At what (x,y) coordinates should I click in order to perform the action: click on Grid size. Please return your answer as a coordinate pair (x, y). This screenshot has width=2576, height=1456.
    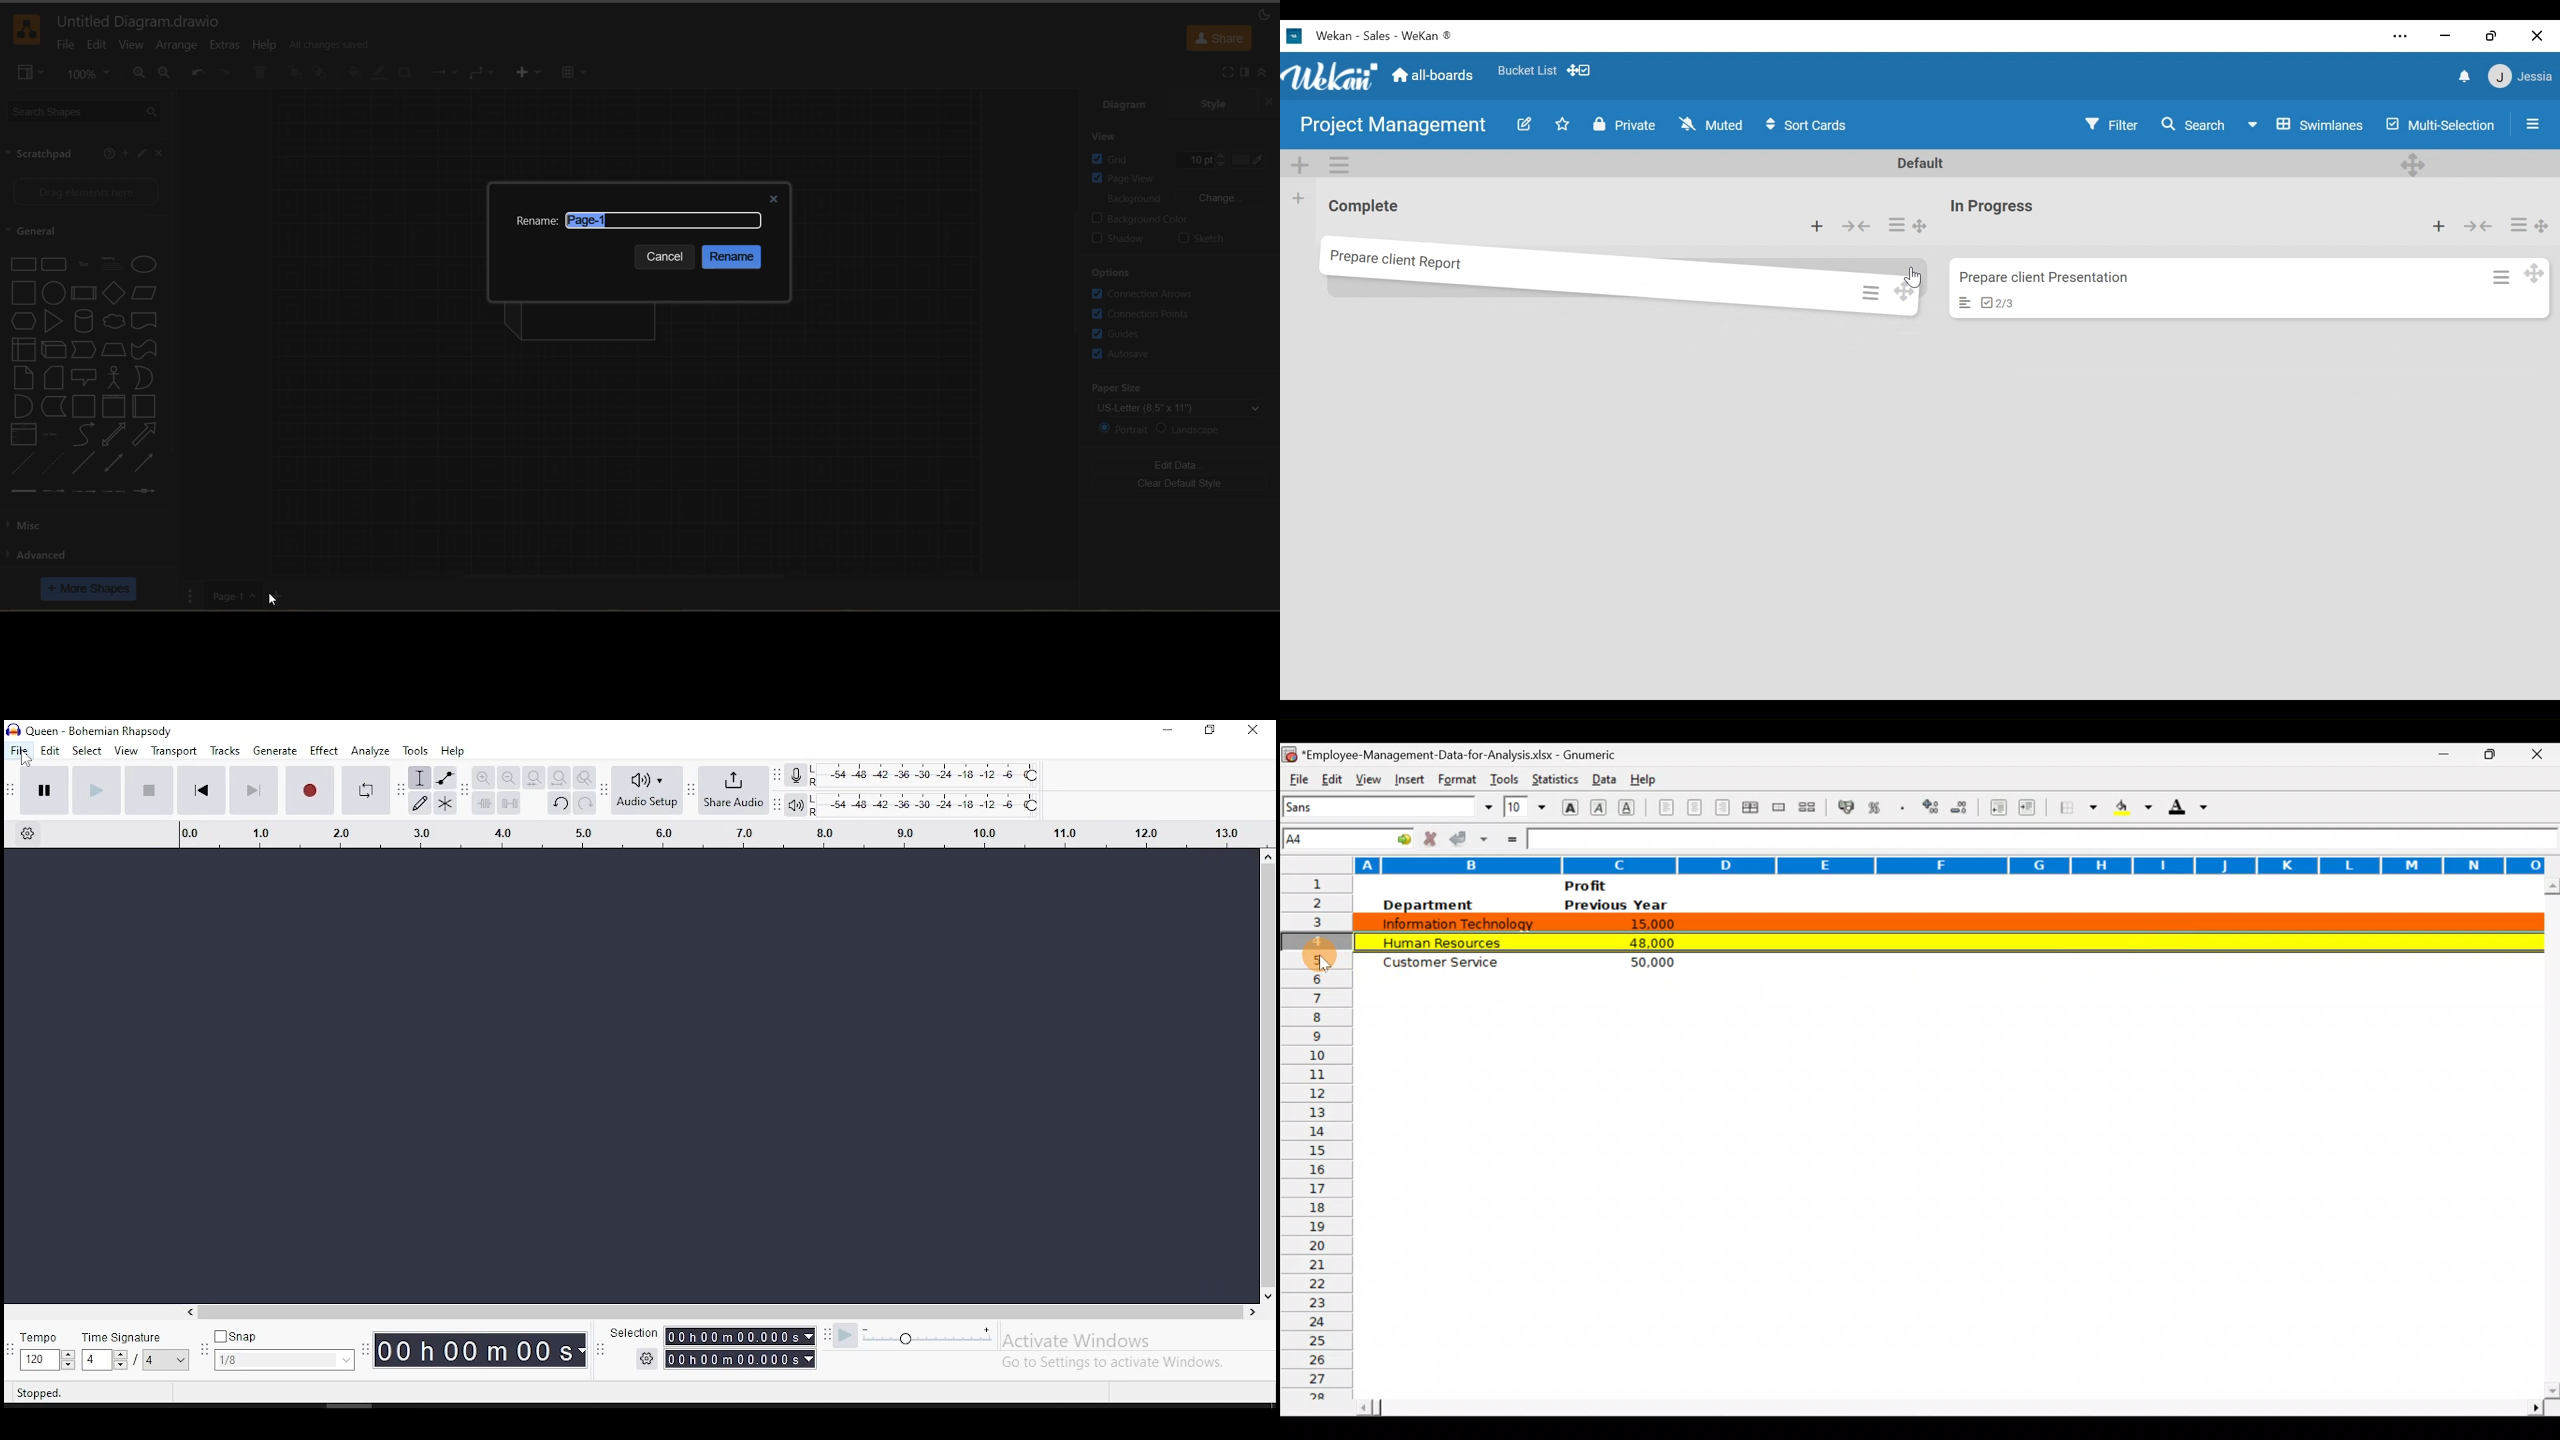
    Looking at the image, I should click on (1184, 158).